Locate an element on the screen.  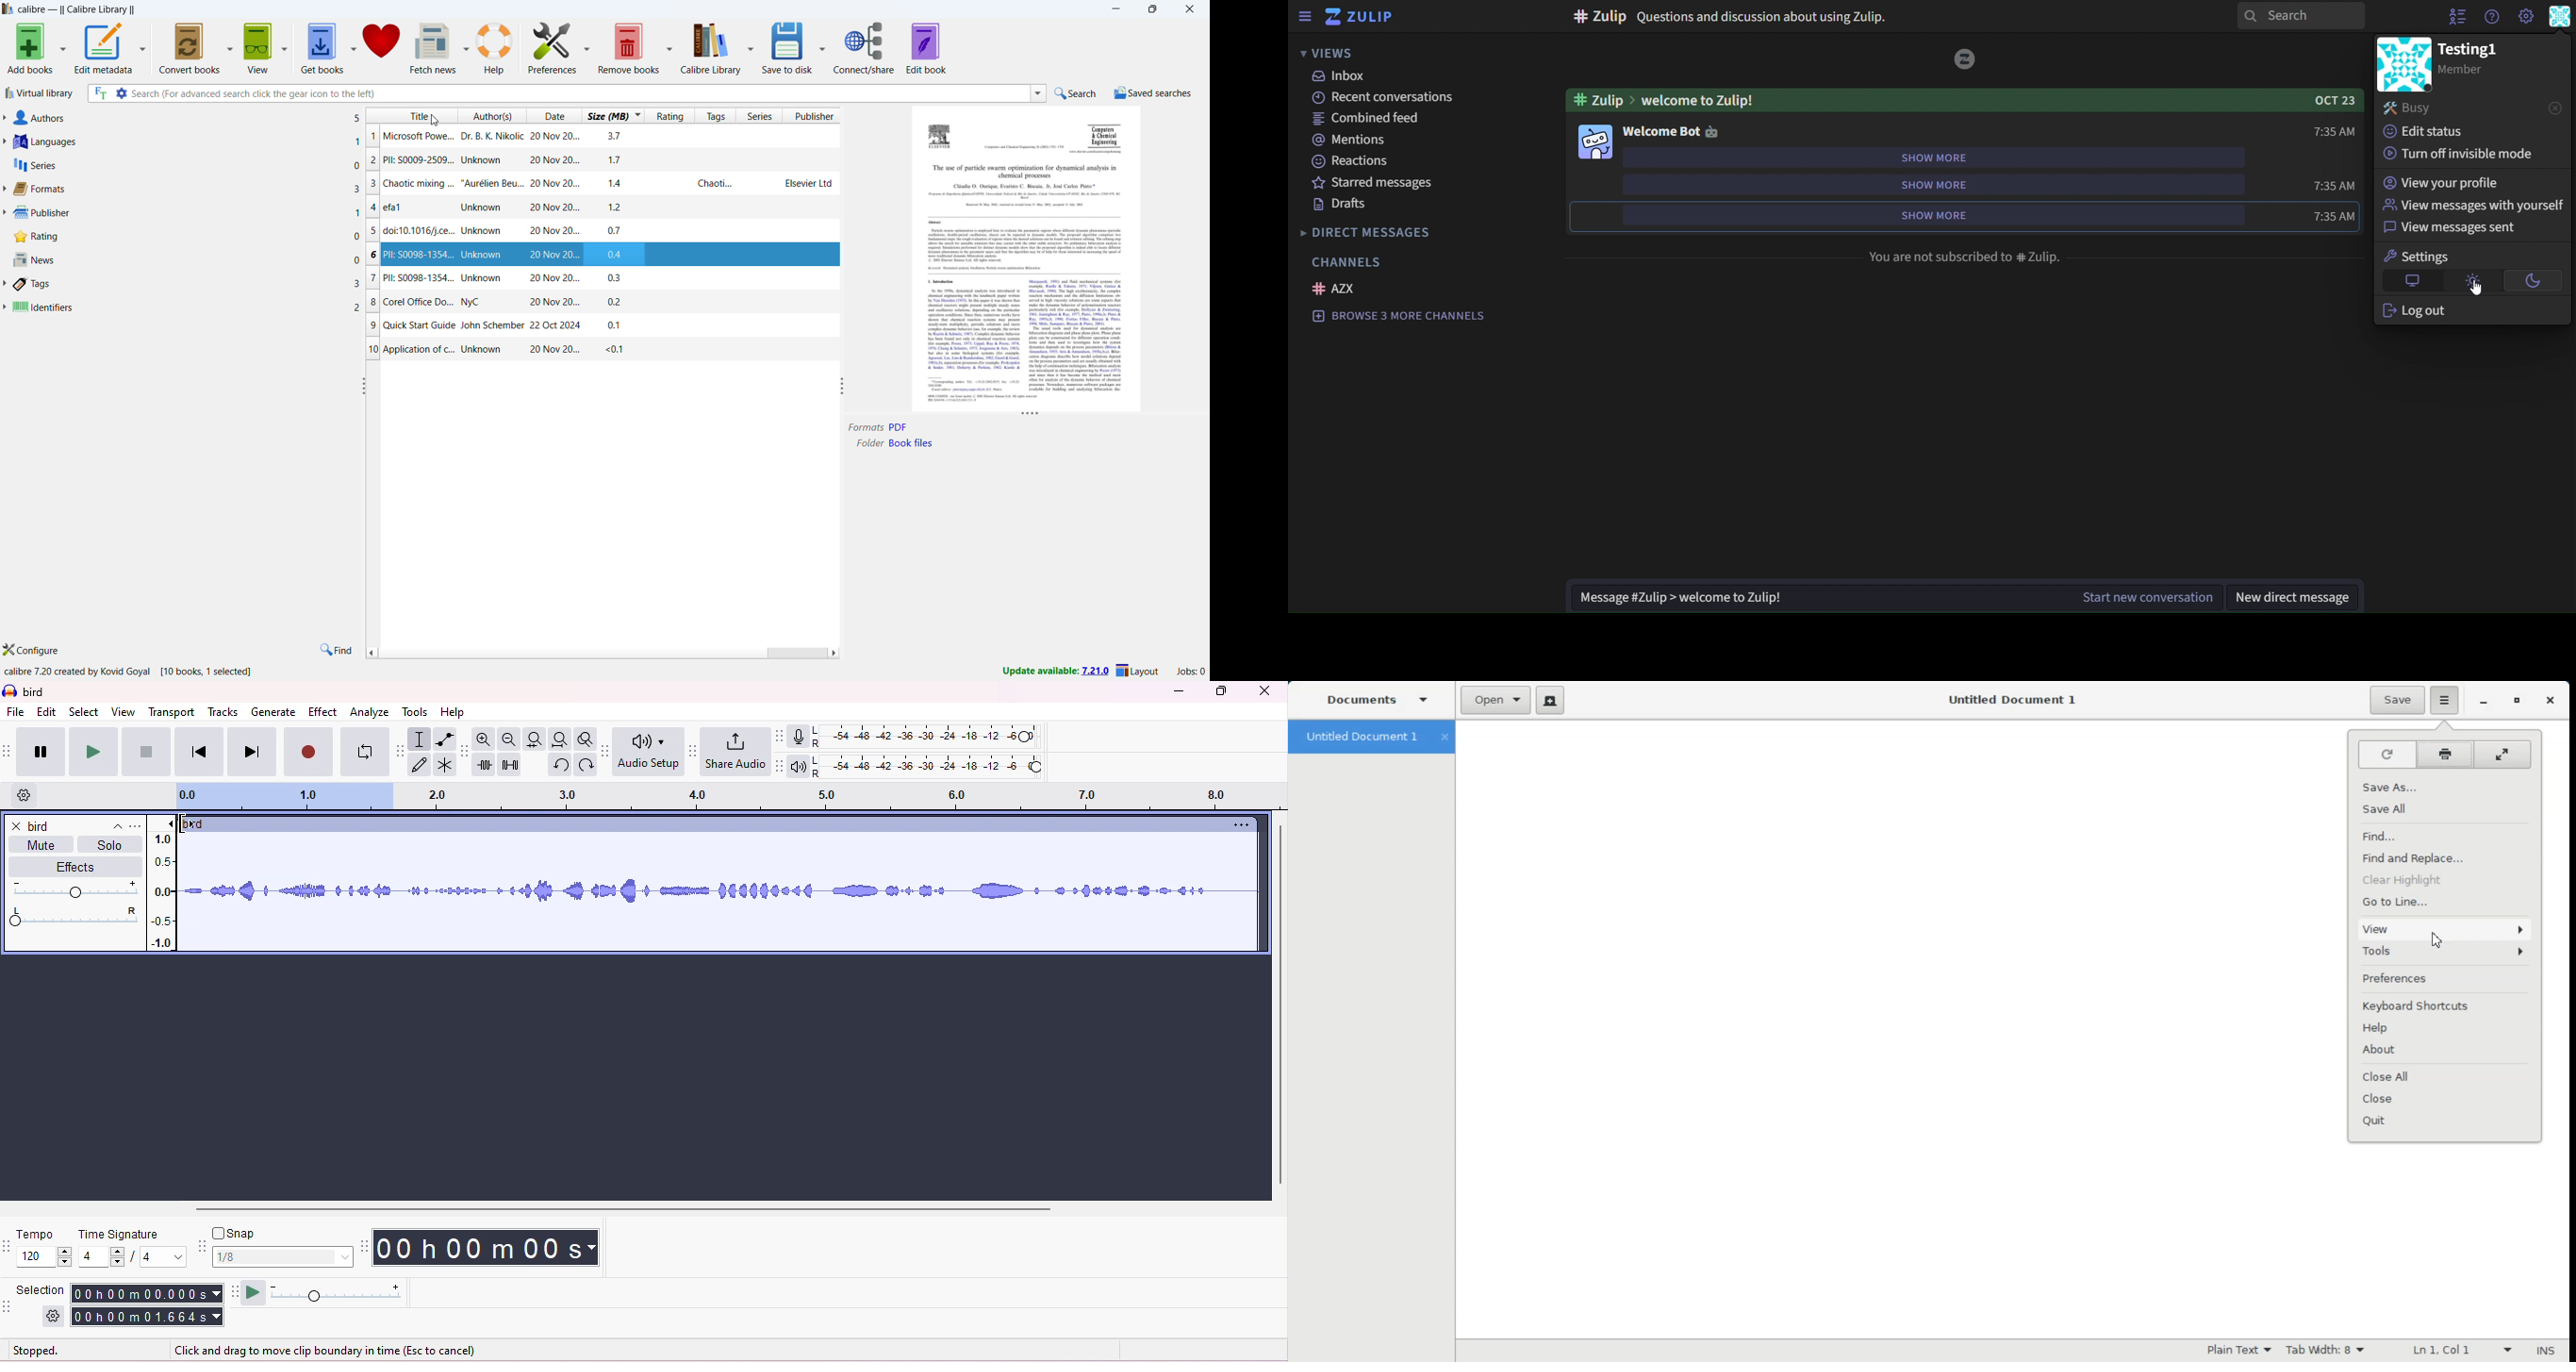
view messages with yourself is located at coordinates (2474, 206).